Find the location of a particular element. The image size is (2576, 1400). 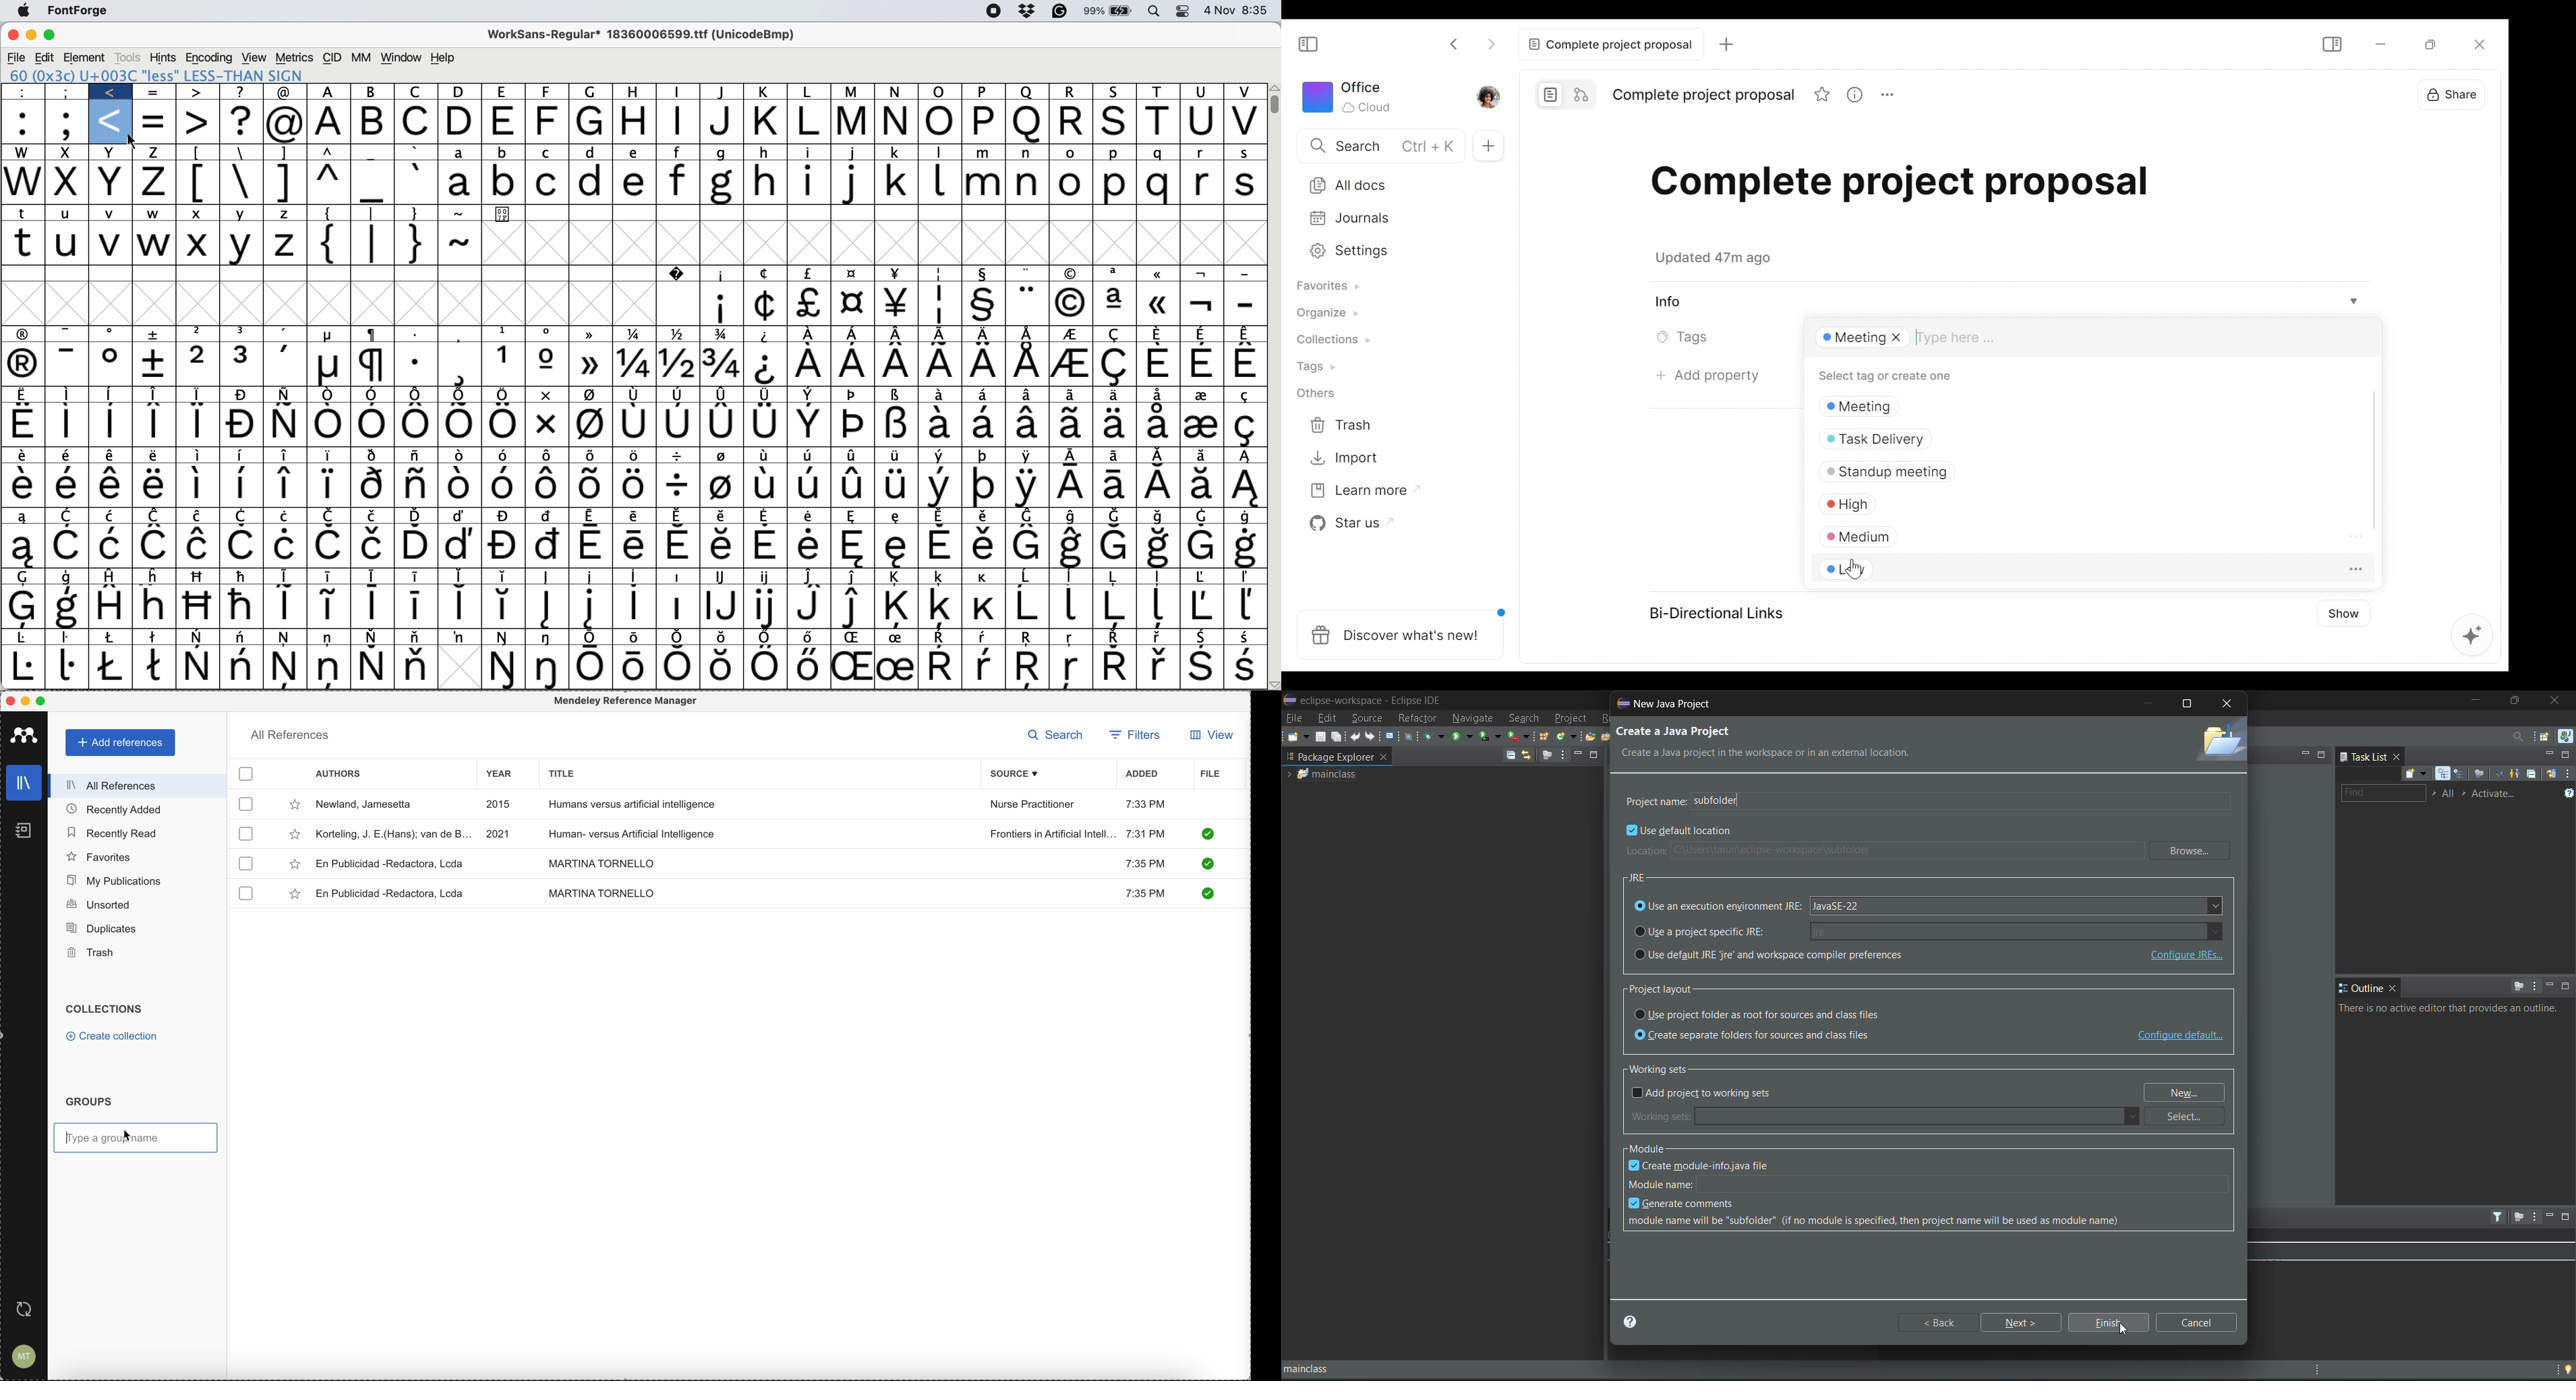

module is located at coordinates (1653, 1148).